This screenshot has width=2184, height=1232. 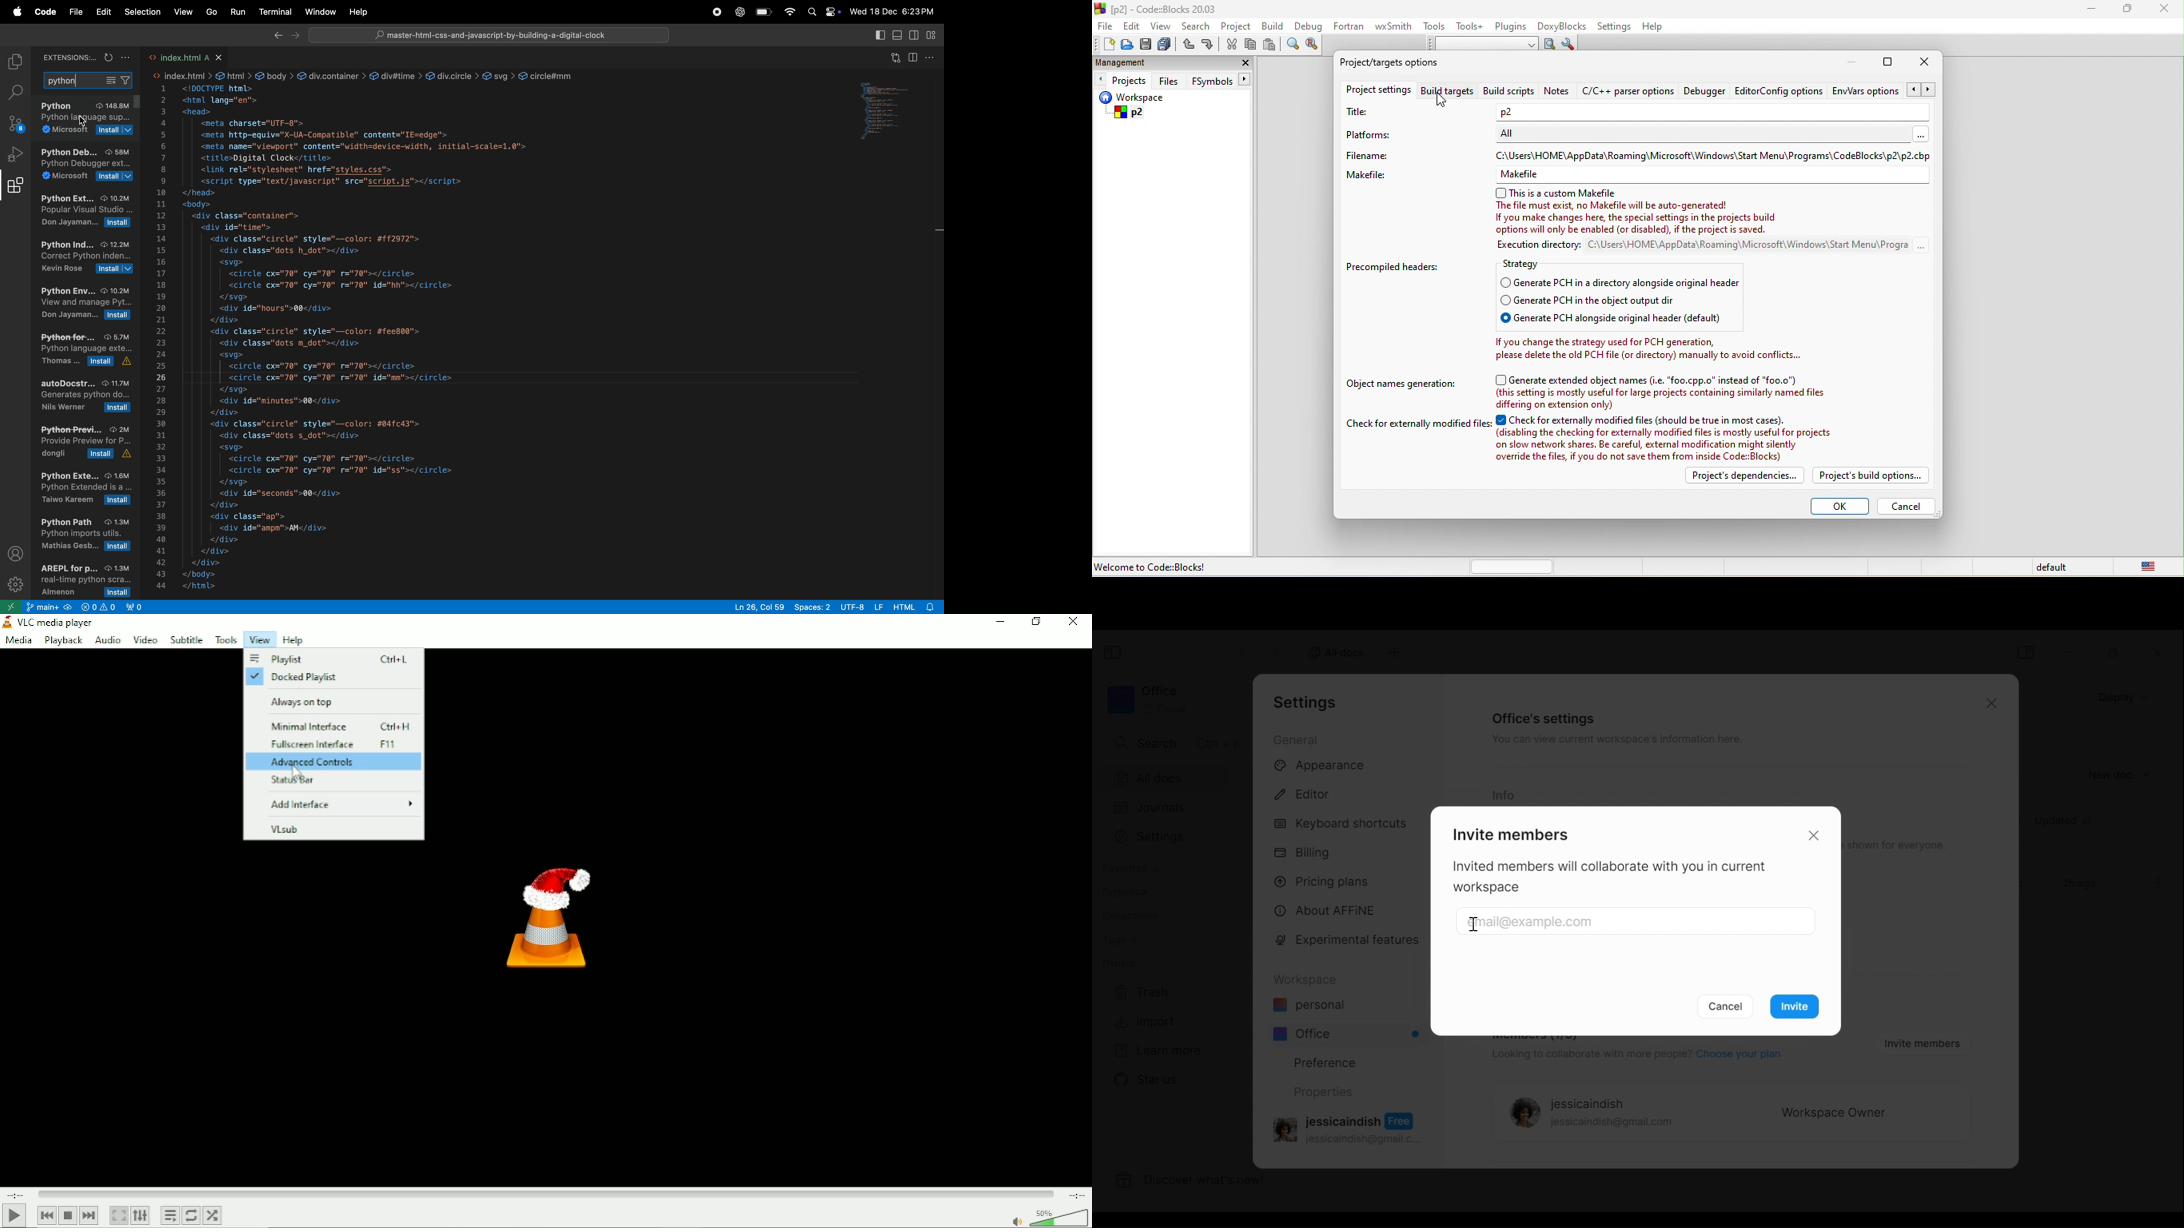 I want to click on show option window, so click(x=1570, y=44).